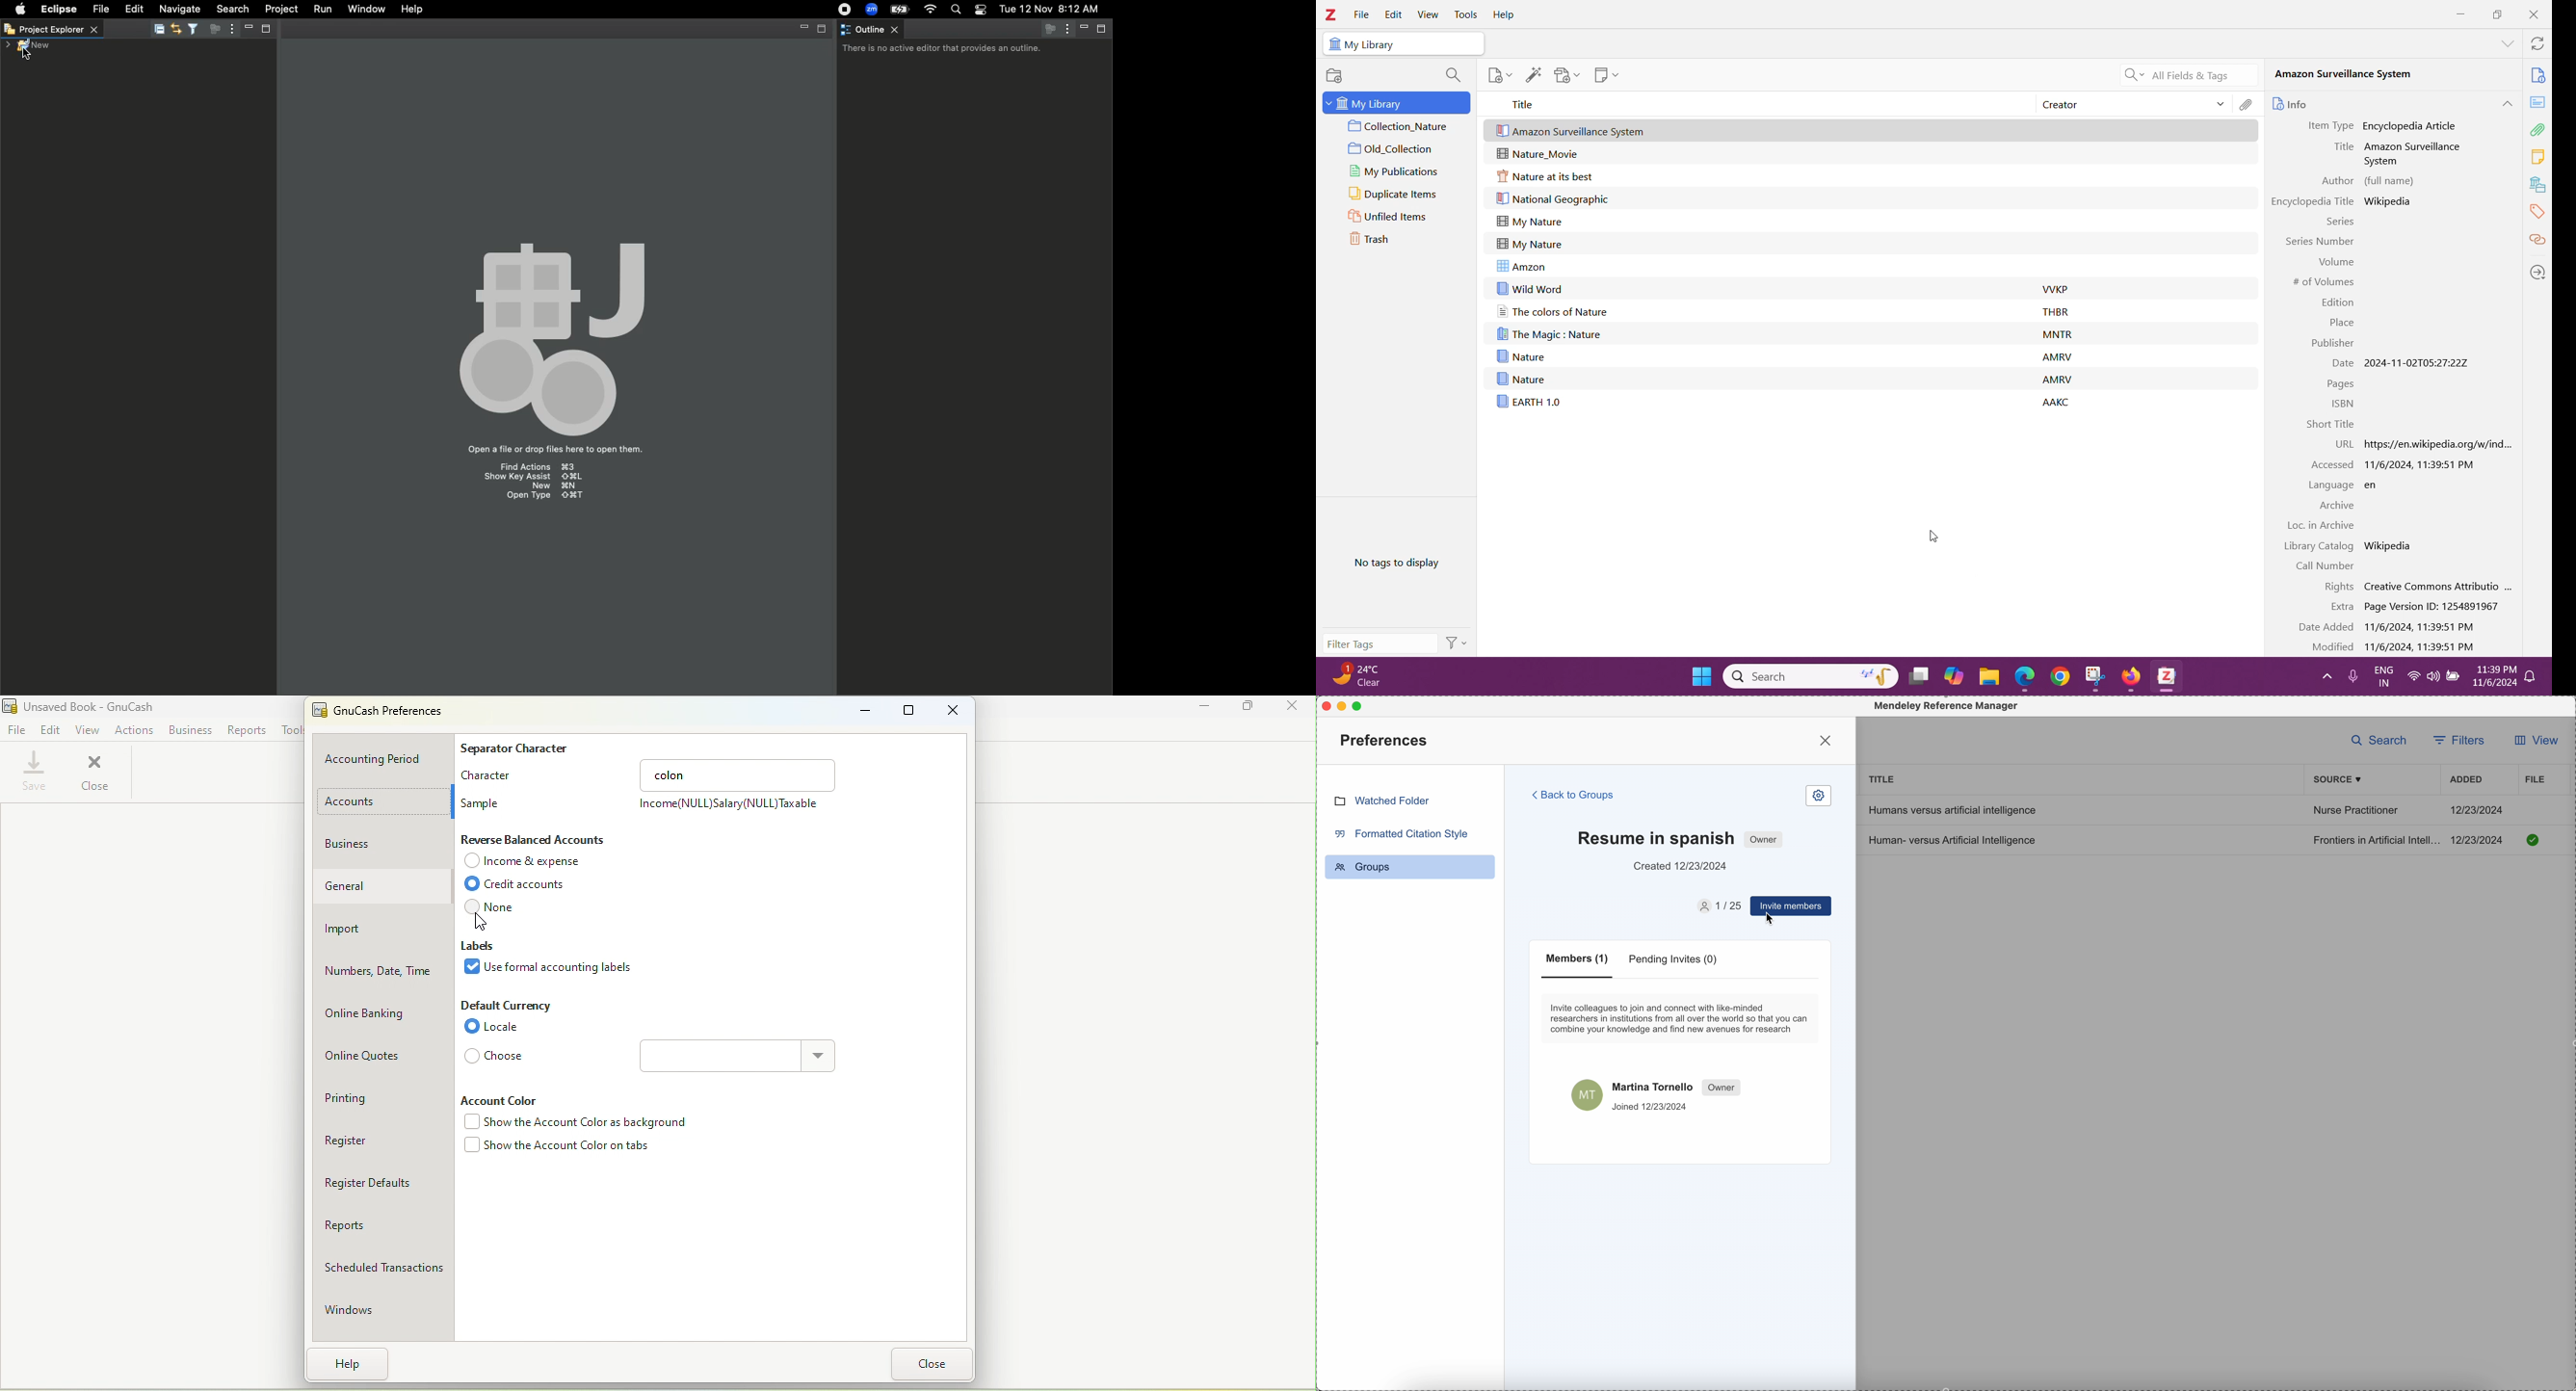 This screenshot has width=2576, height=1400. I want to click on Help, so click(1506, 14).